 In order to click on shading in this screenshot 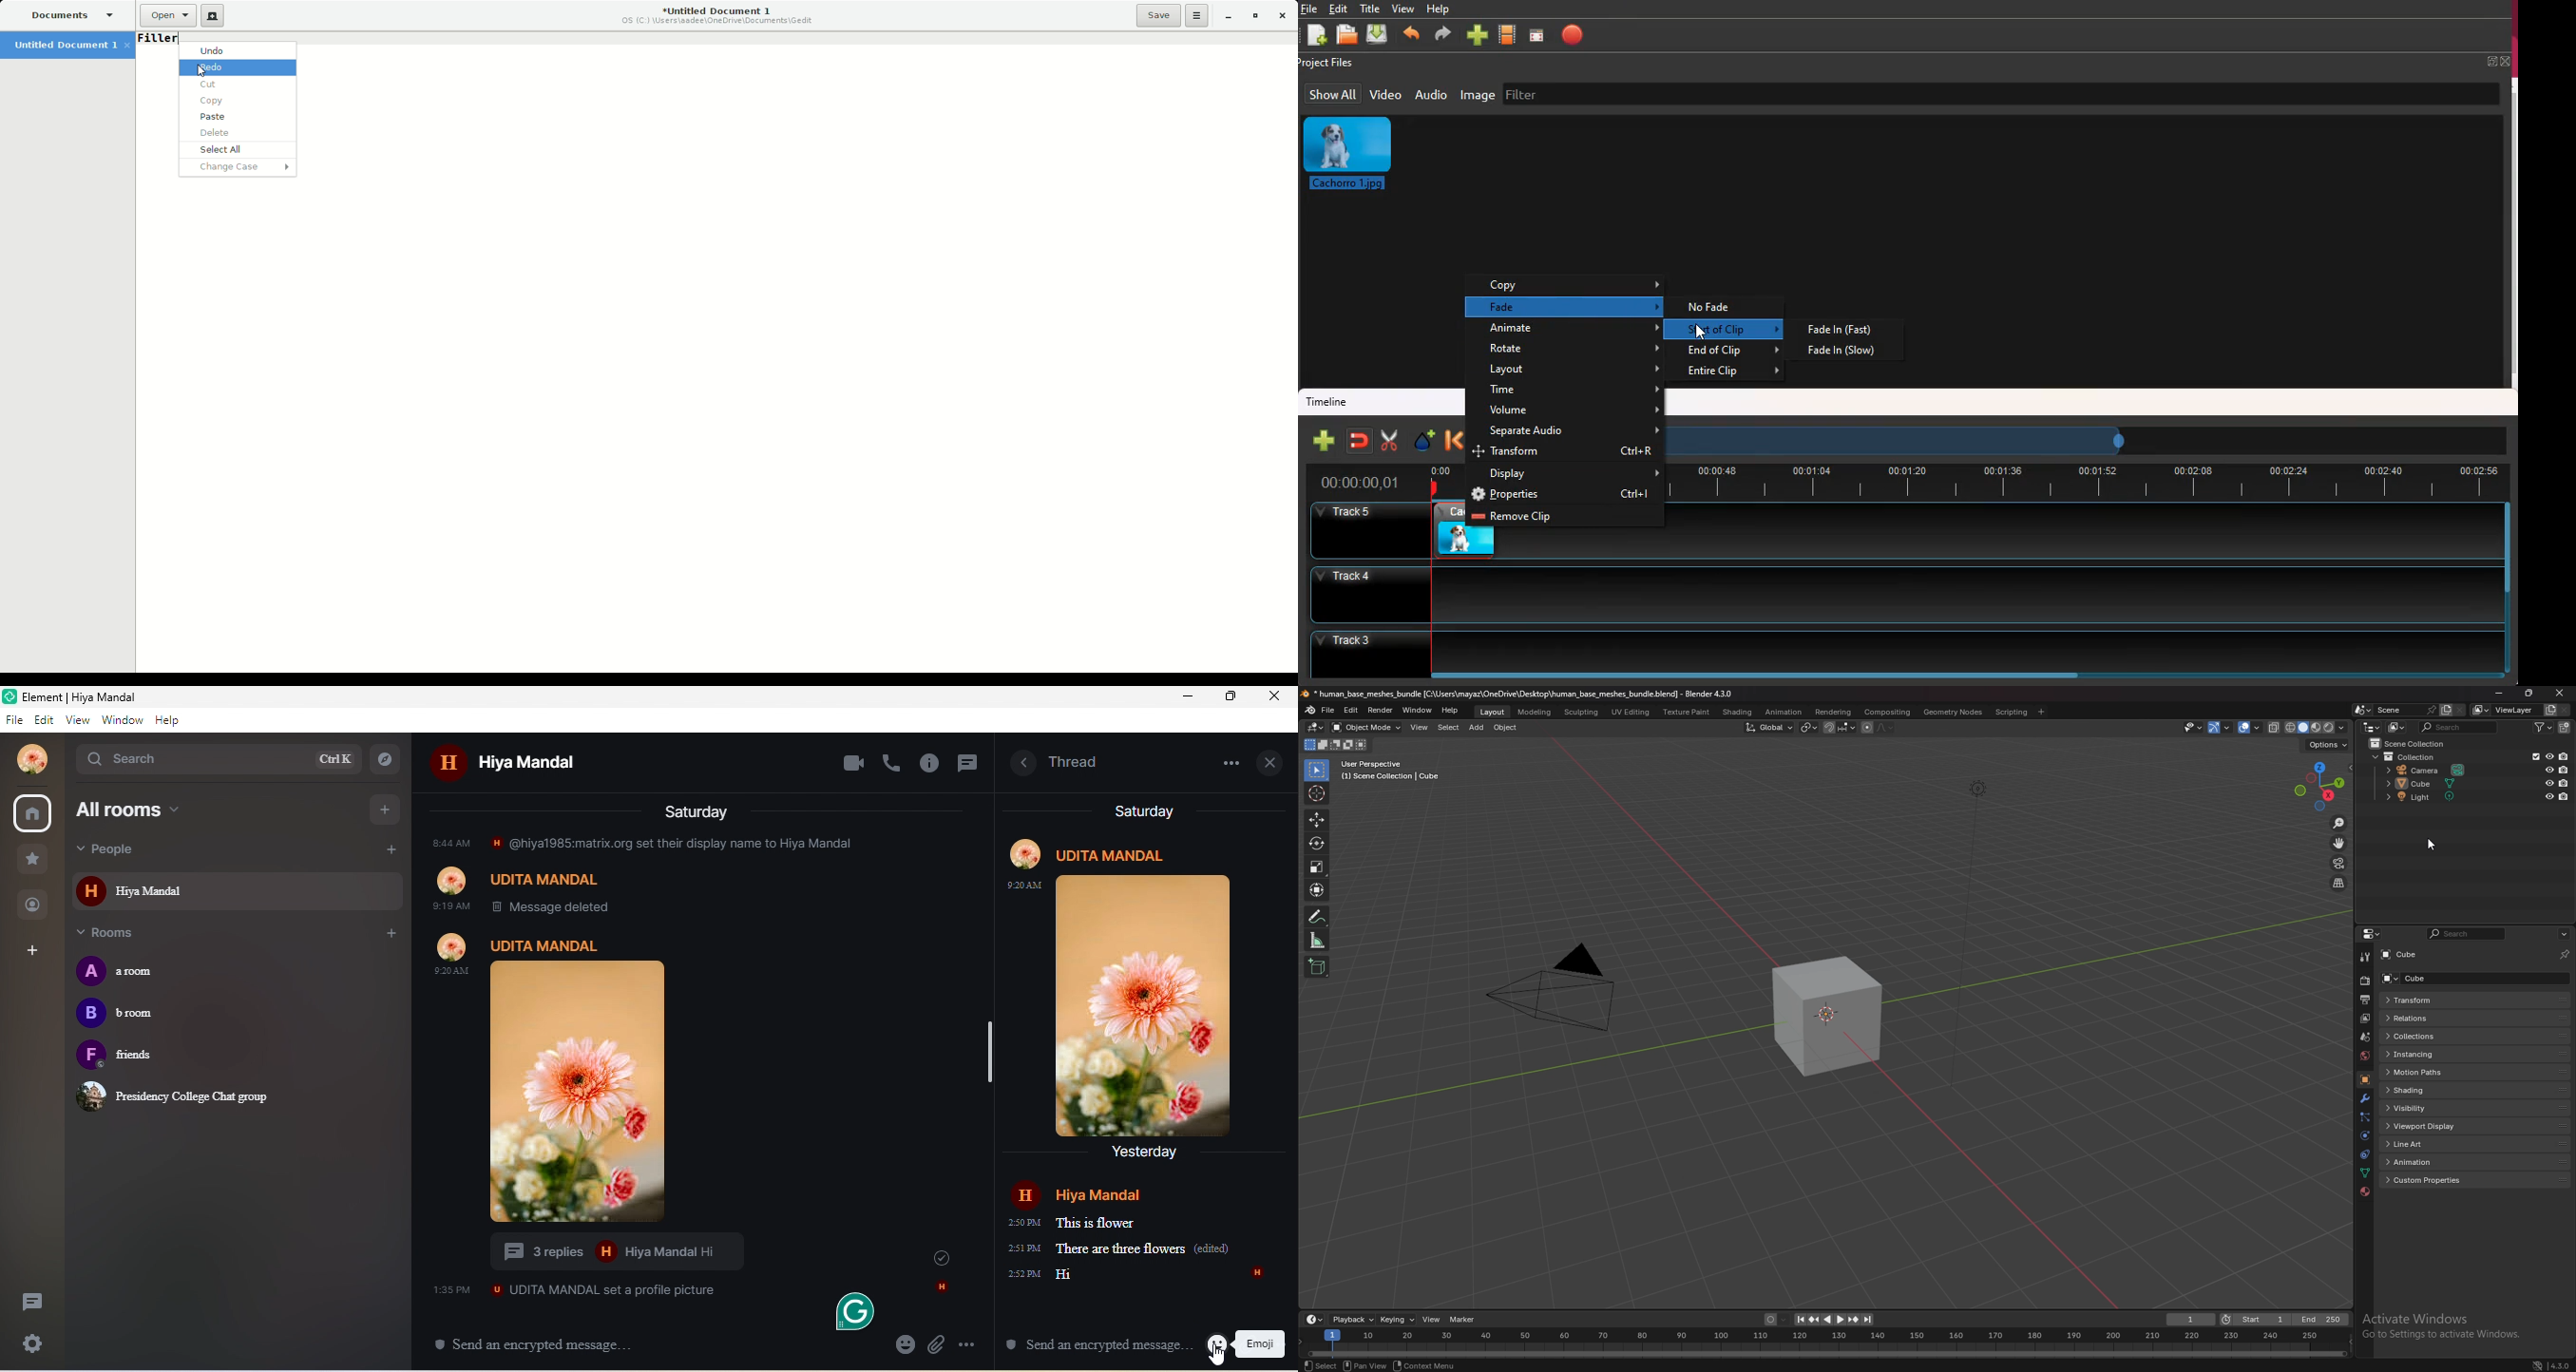, I will do `click(2342, 727)`.